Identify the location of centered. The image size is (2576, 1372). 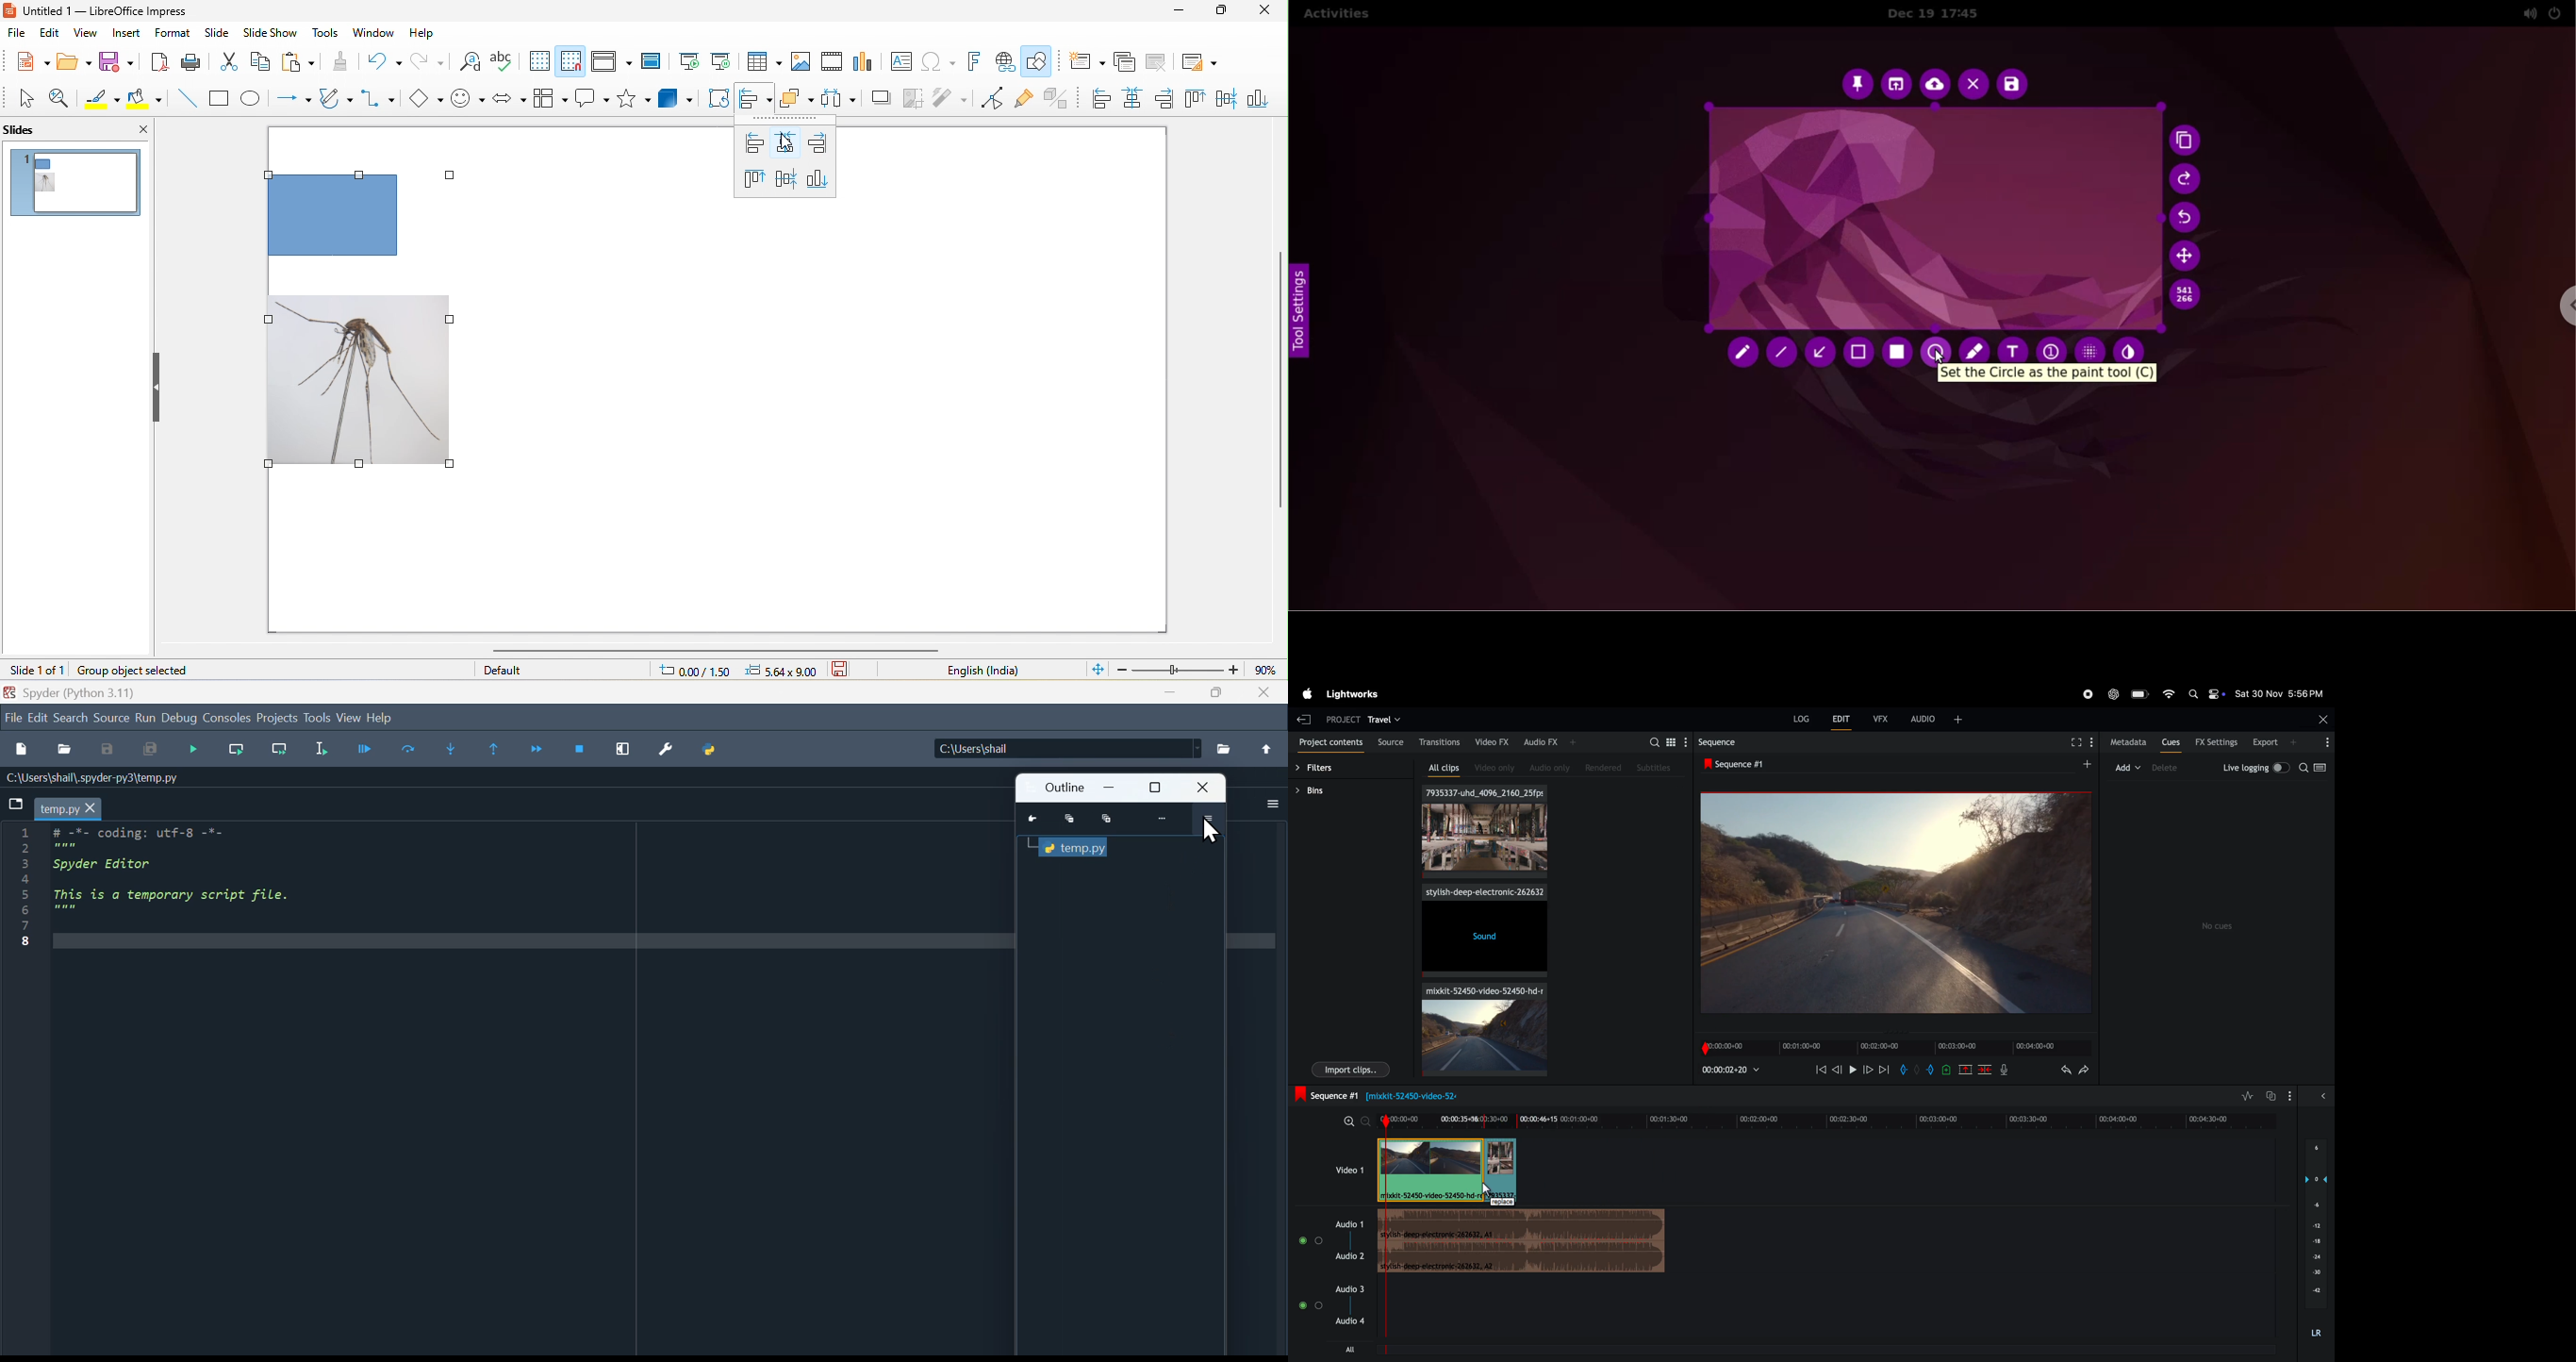
(786, 142).